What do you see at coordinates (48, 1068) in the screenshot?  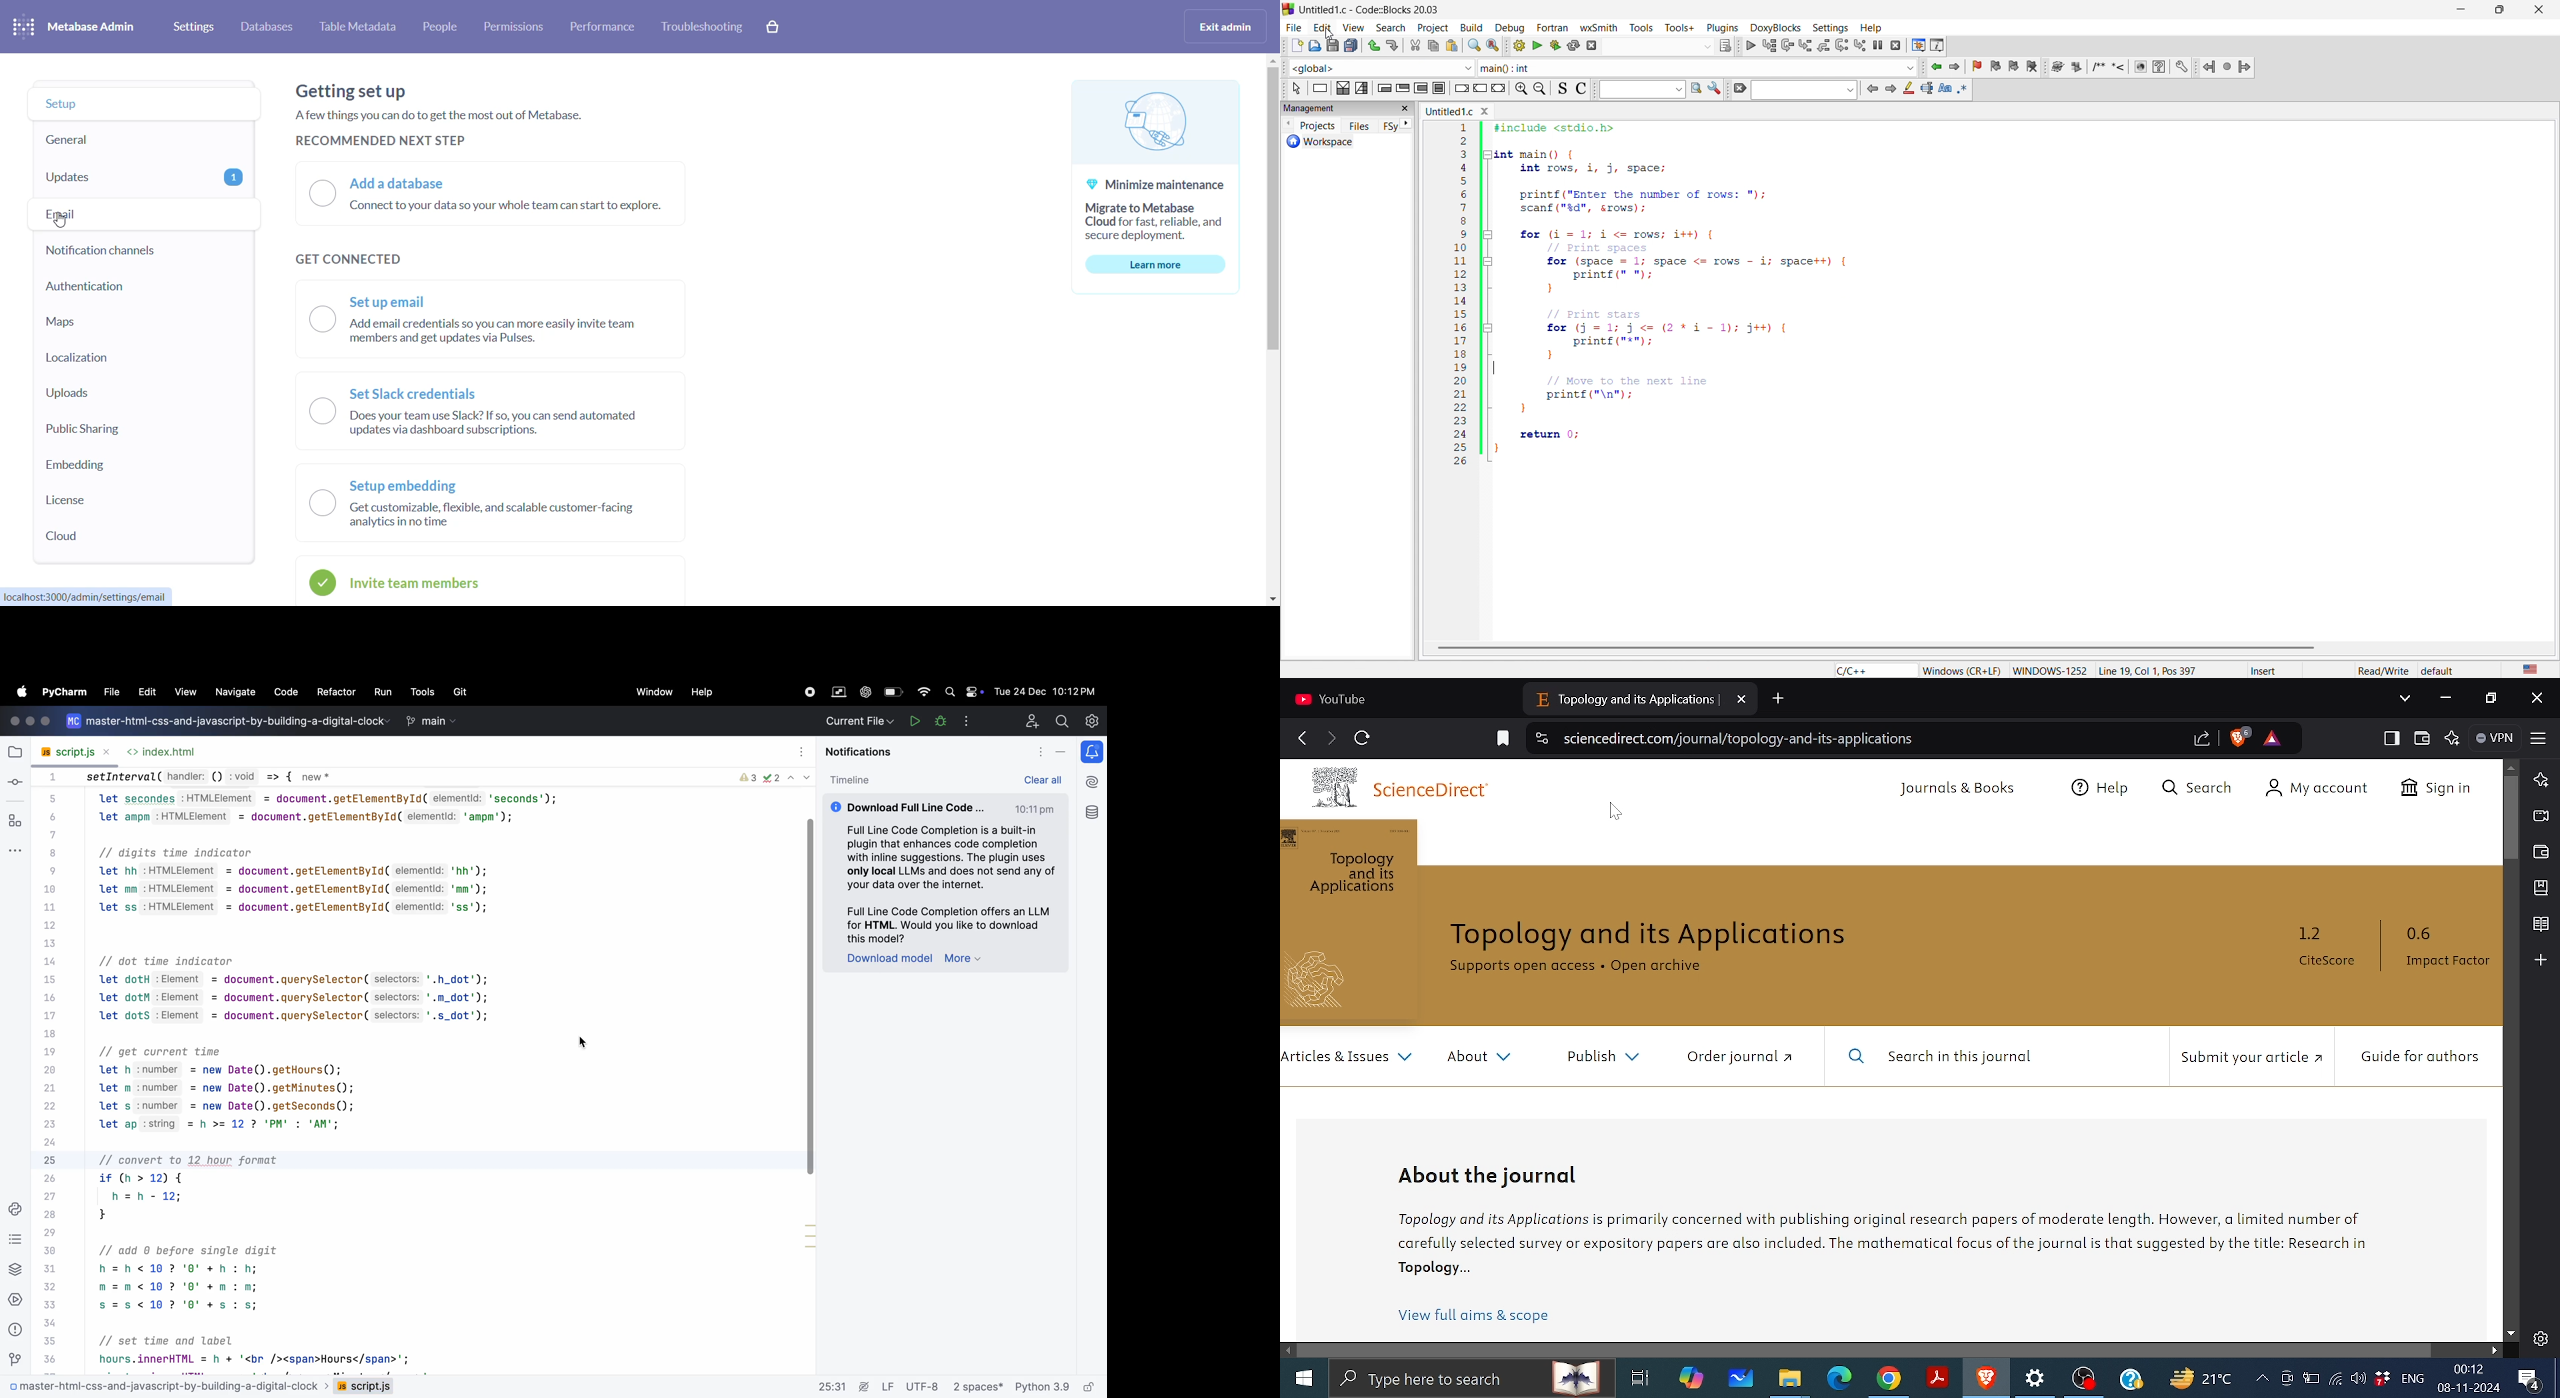 I see `code lines` at bounding box center [48, 1068].